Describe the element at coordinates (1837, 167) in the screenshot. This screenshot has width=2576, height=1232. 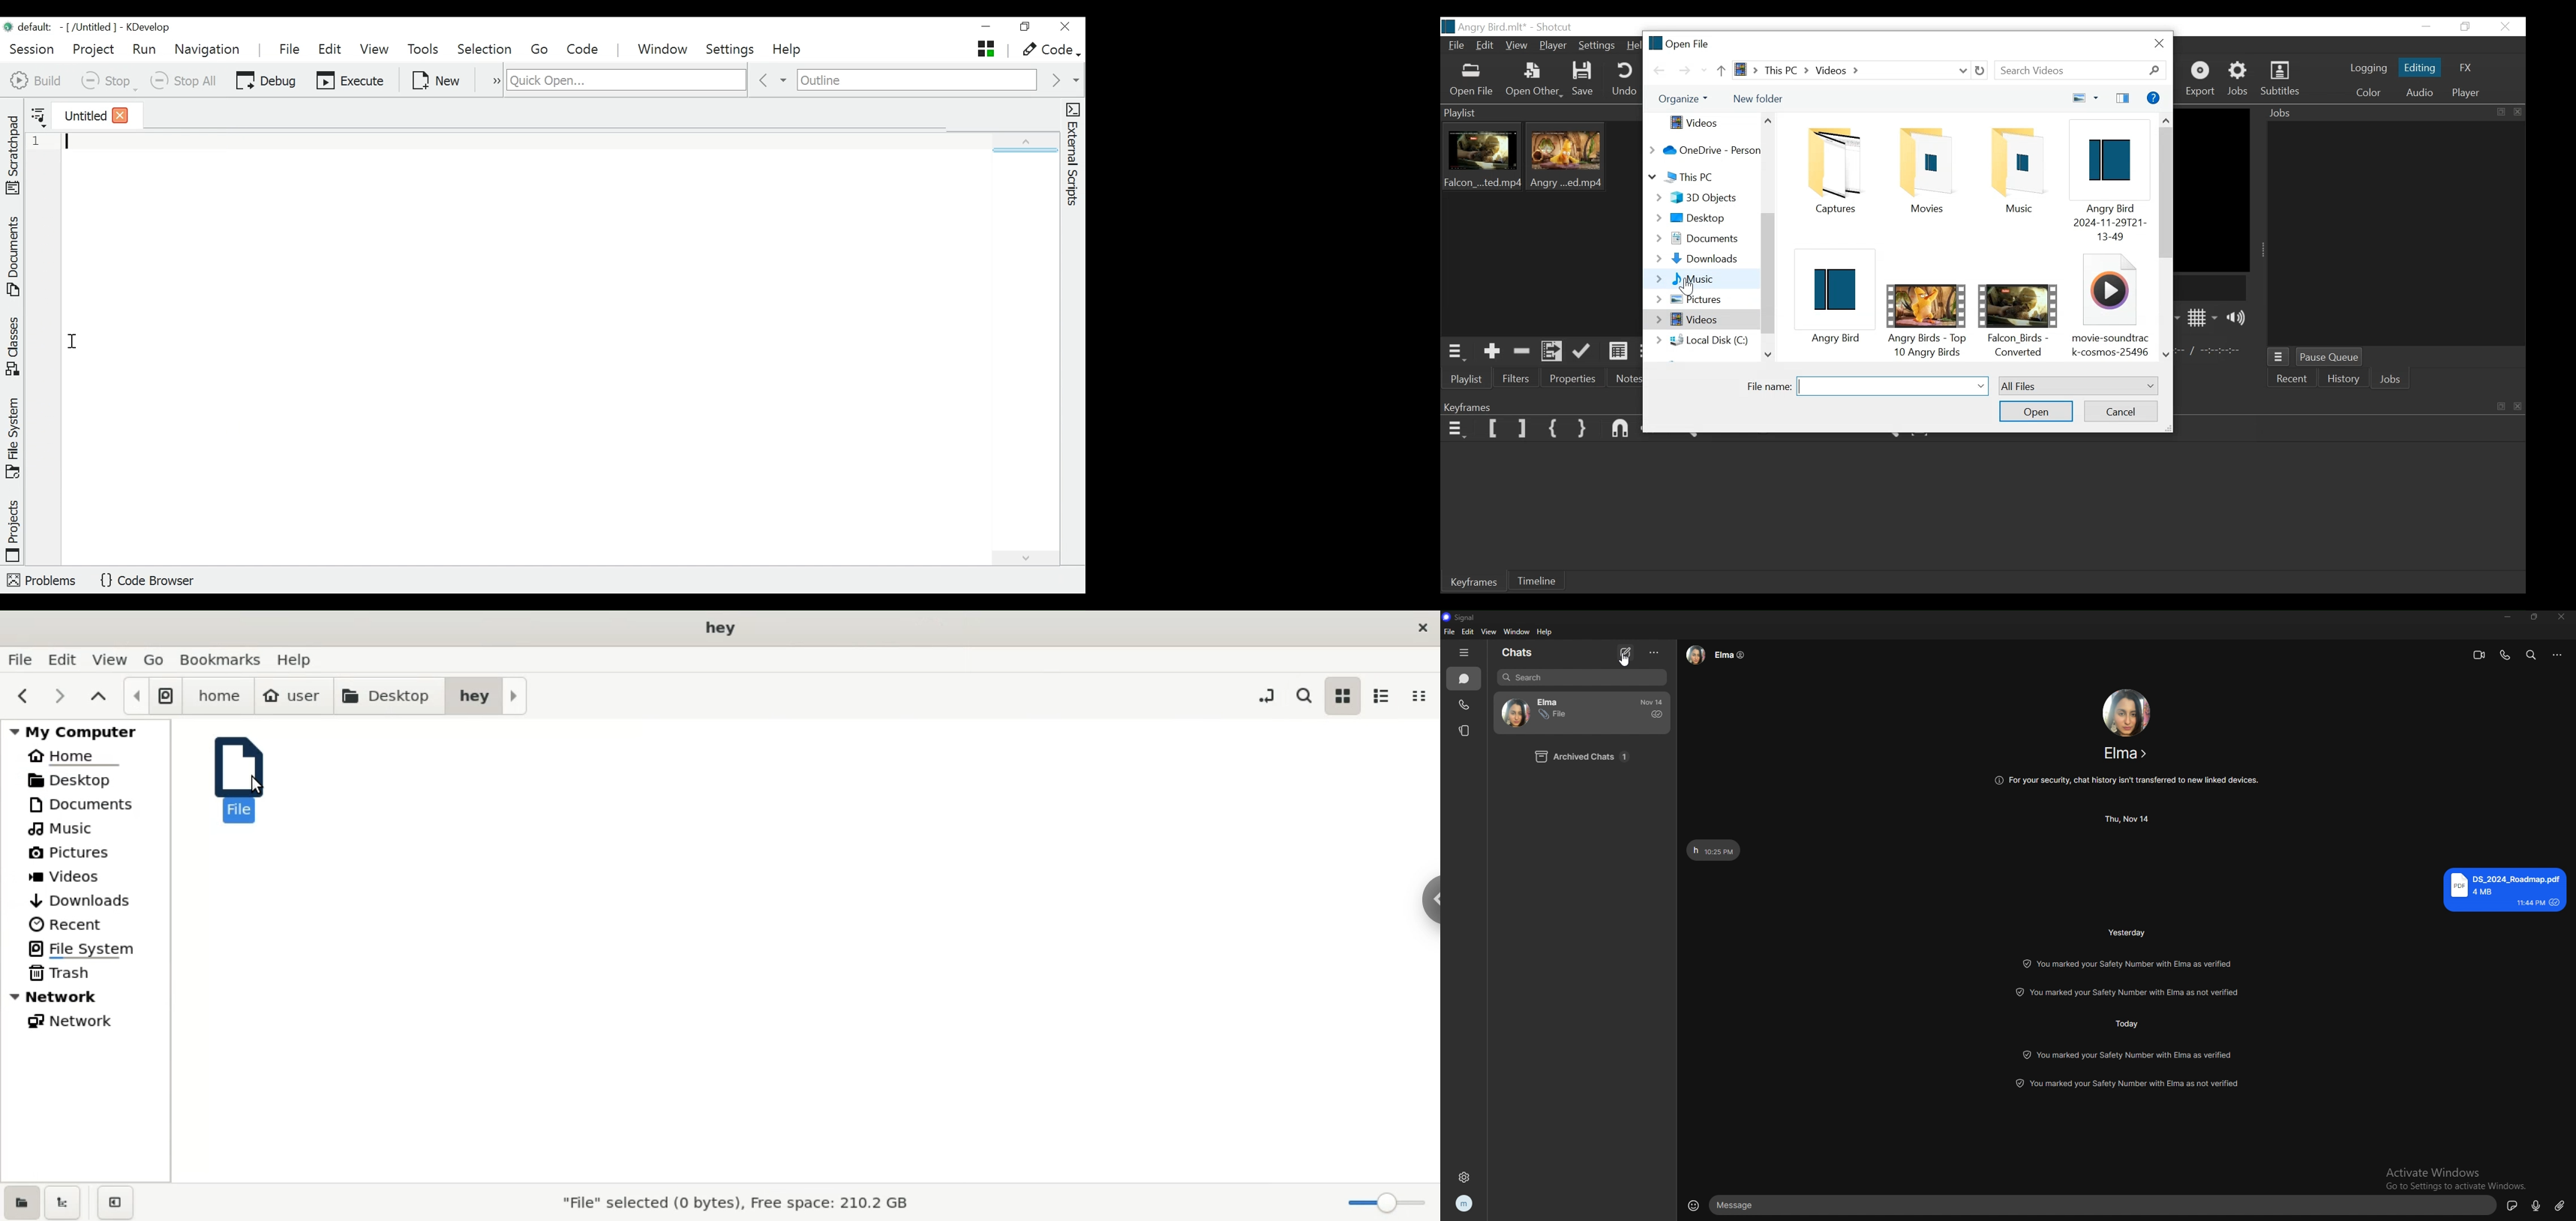
I see `Folder` at that location.